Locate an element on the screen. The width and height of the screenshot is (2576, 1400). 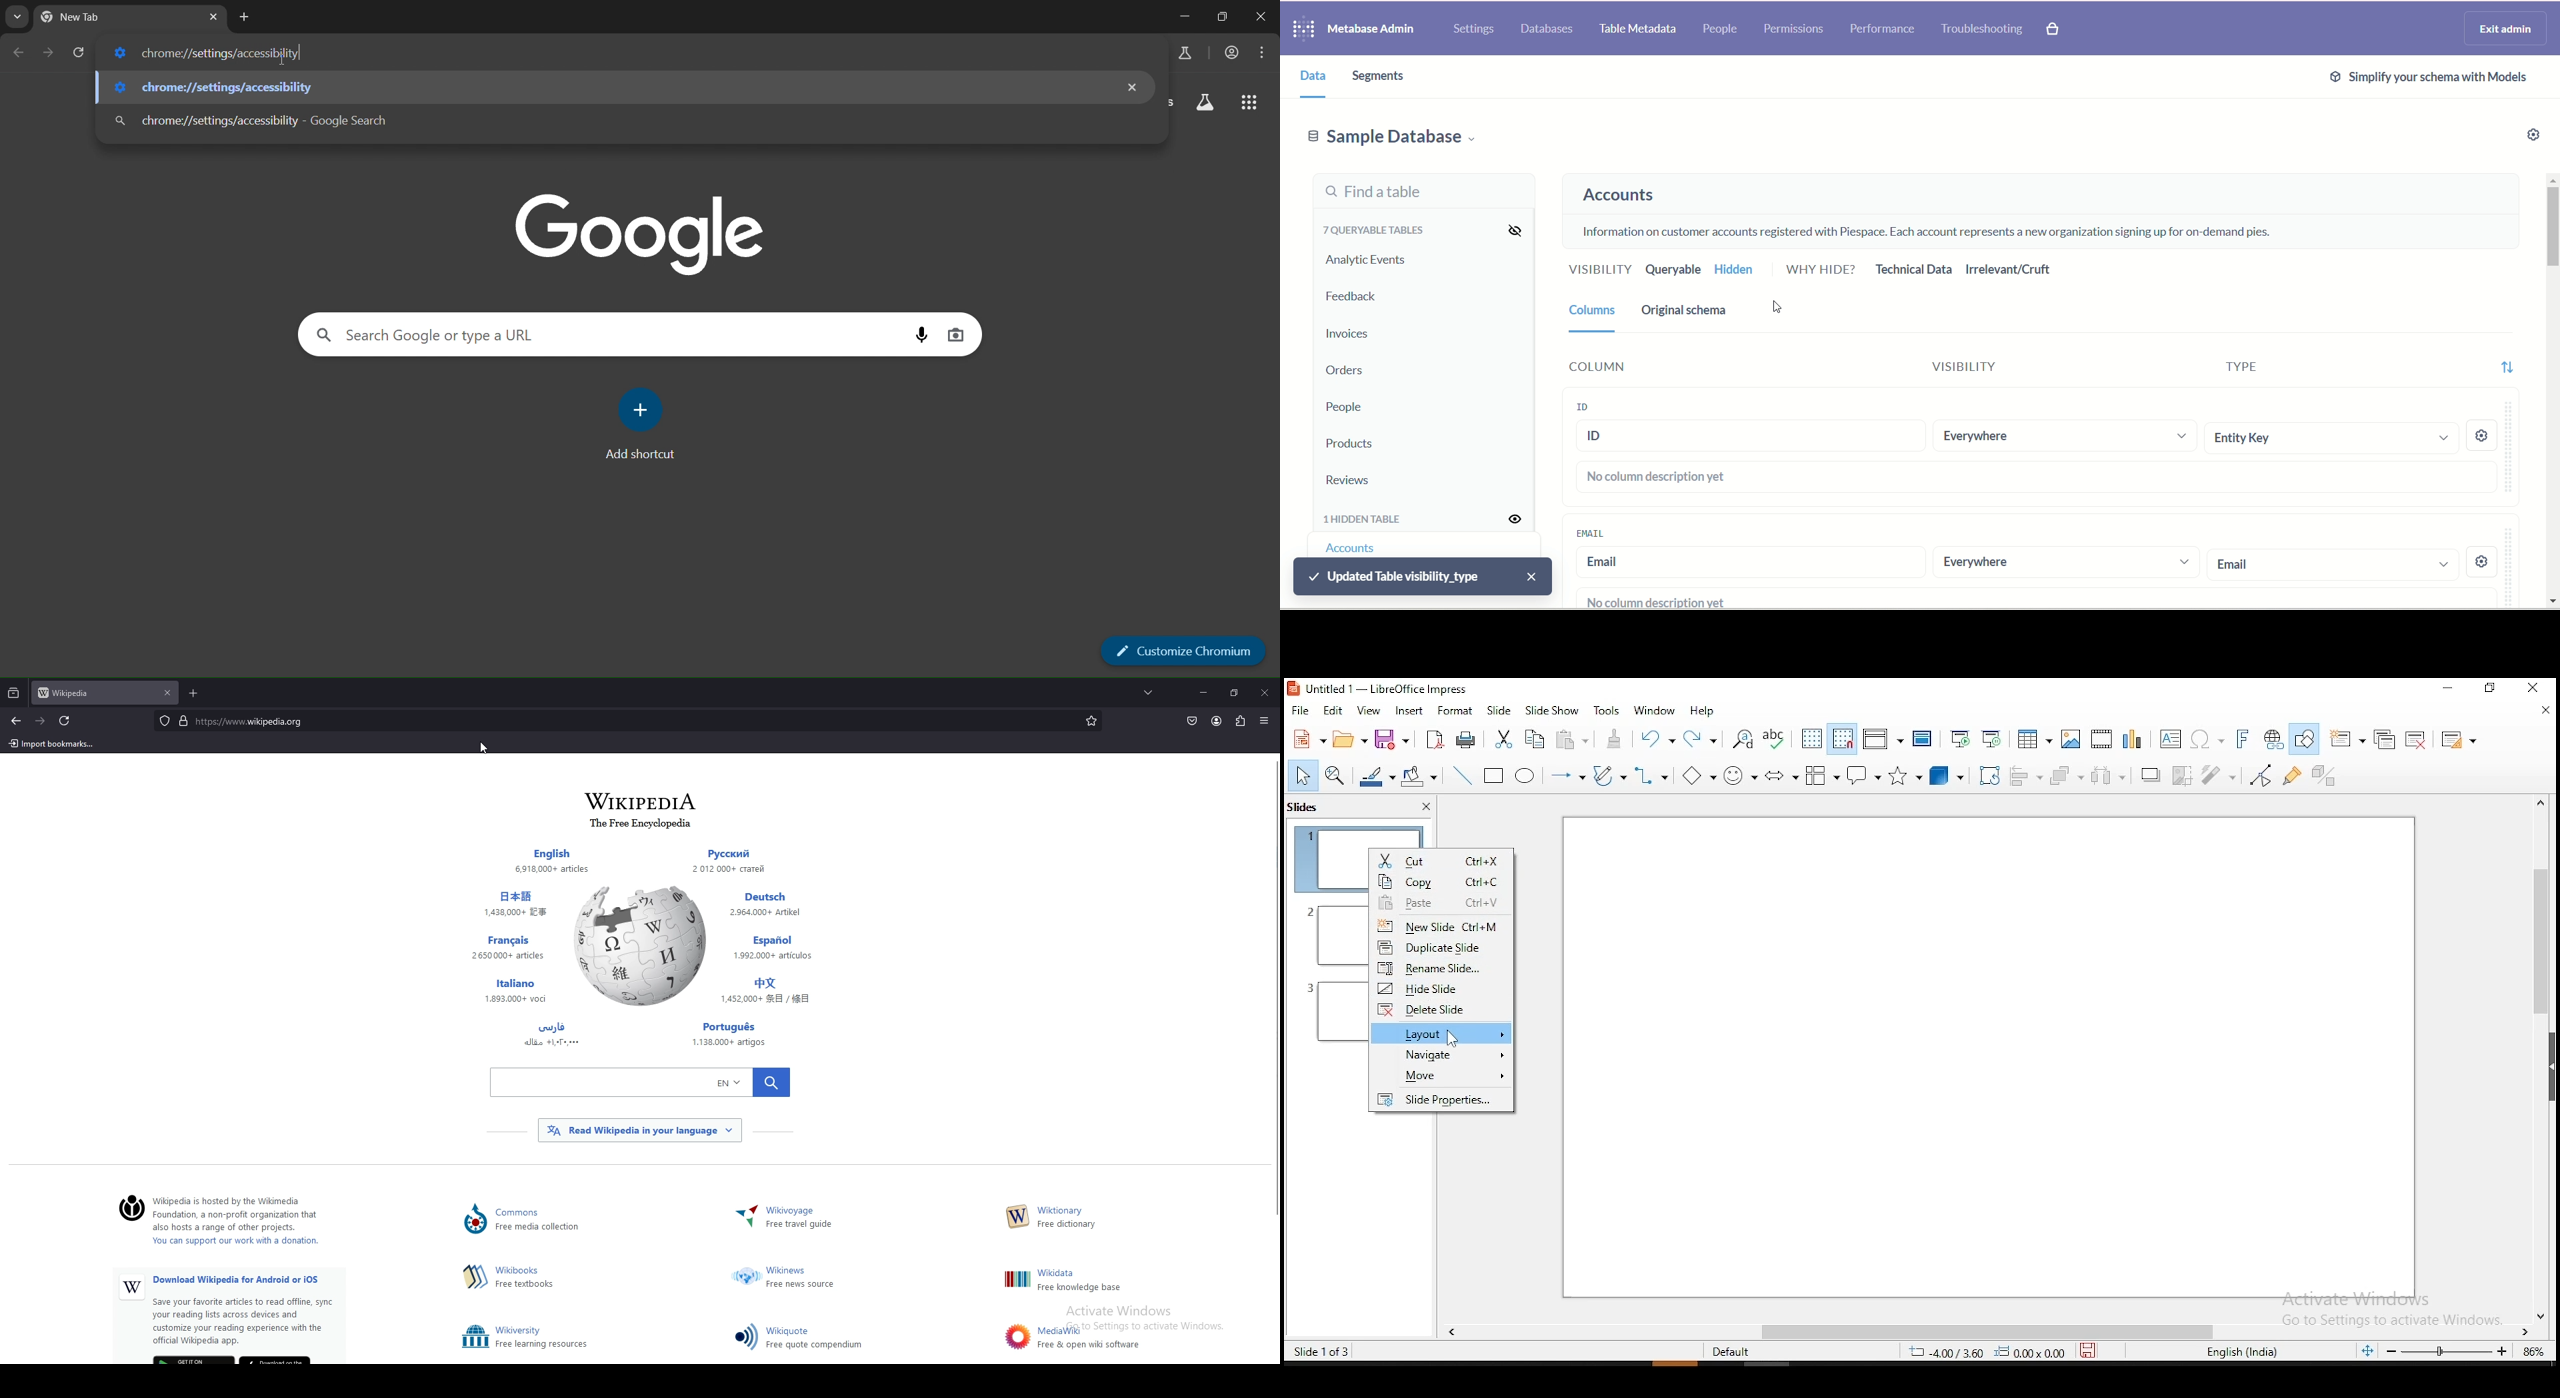
flowchart is located at coordinates (1823, 777).